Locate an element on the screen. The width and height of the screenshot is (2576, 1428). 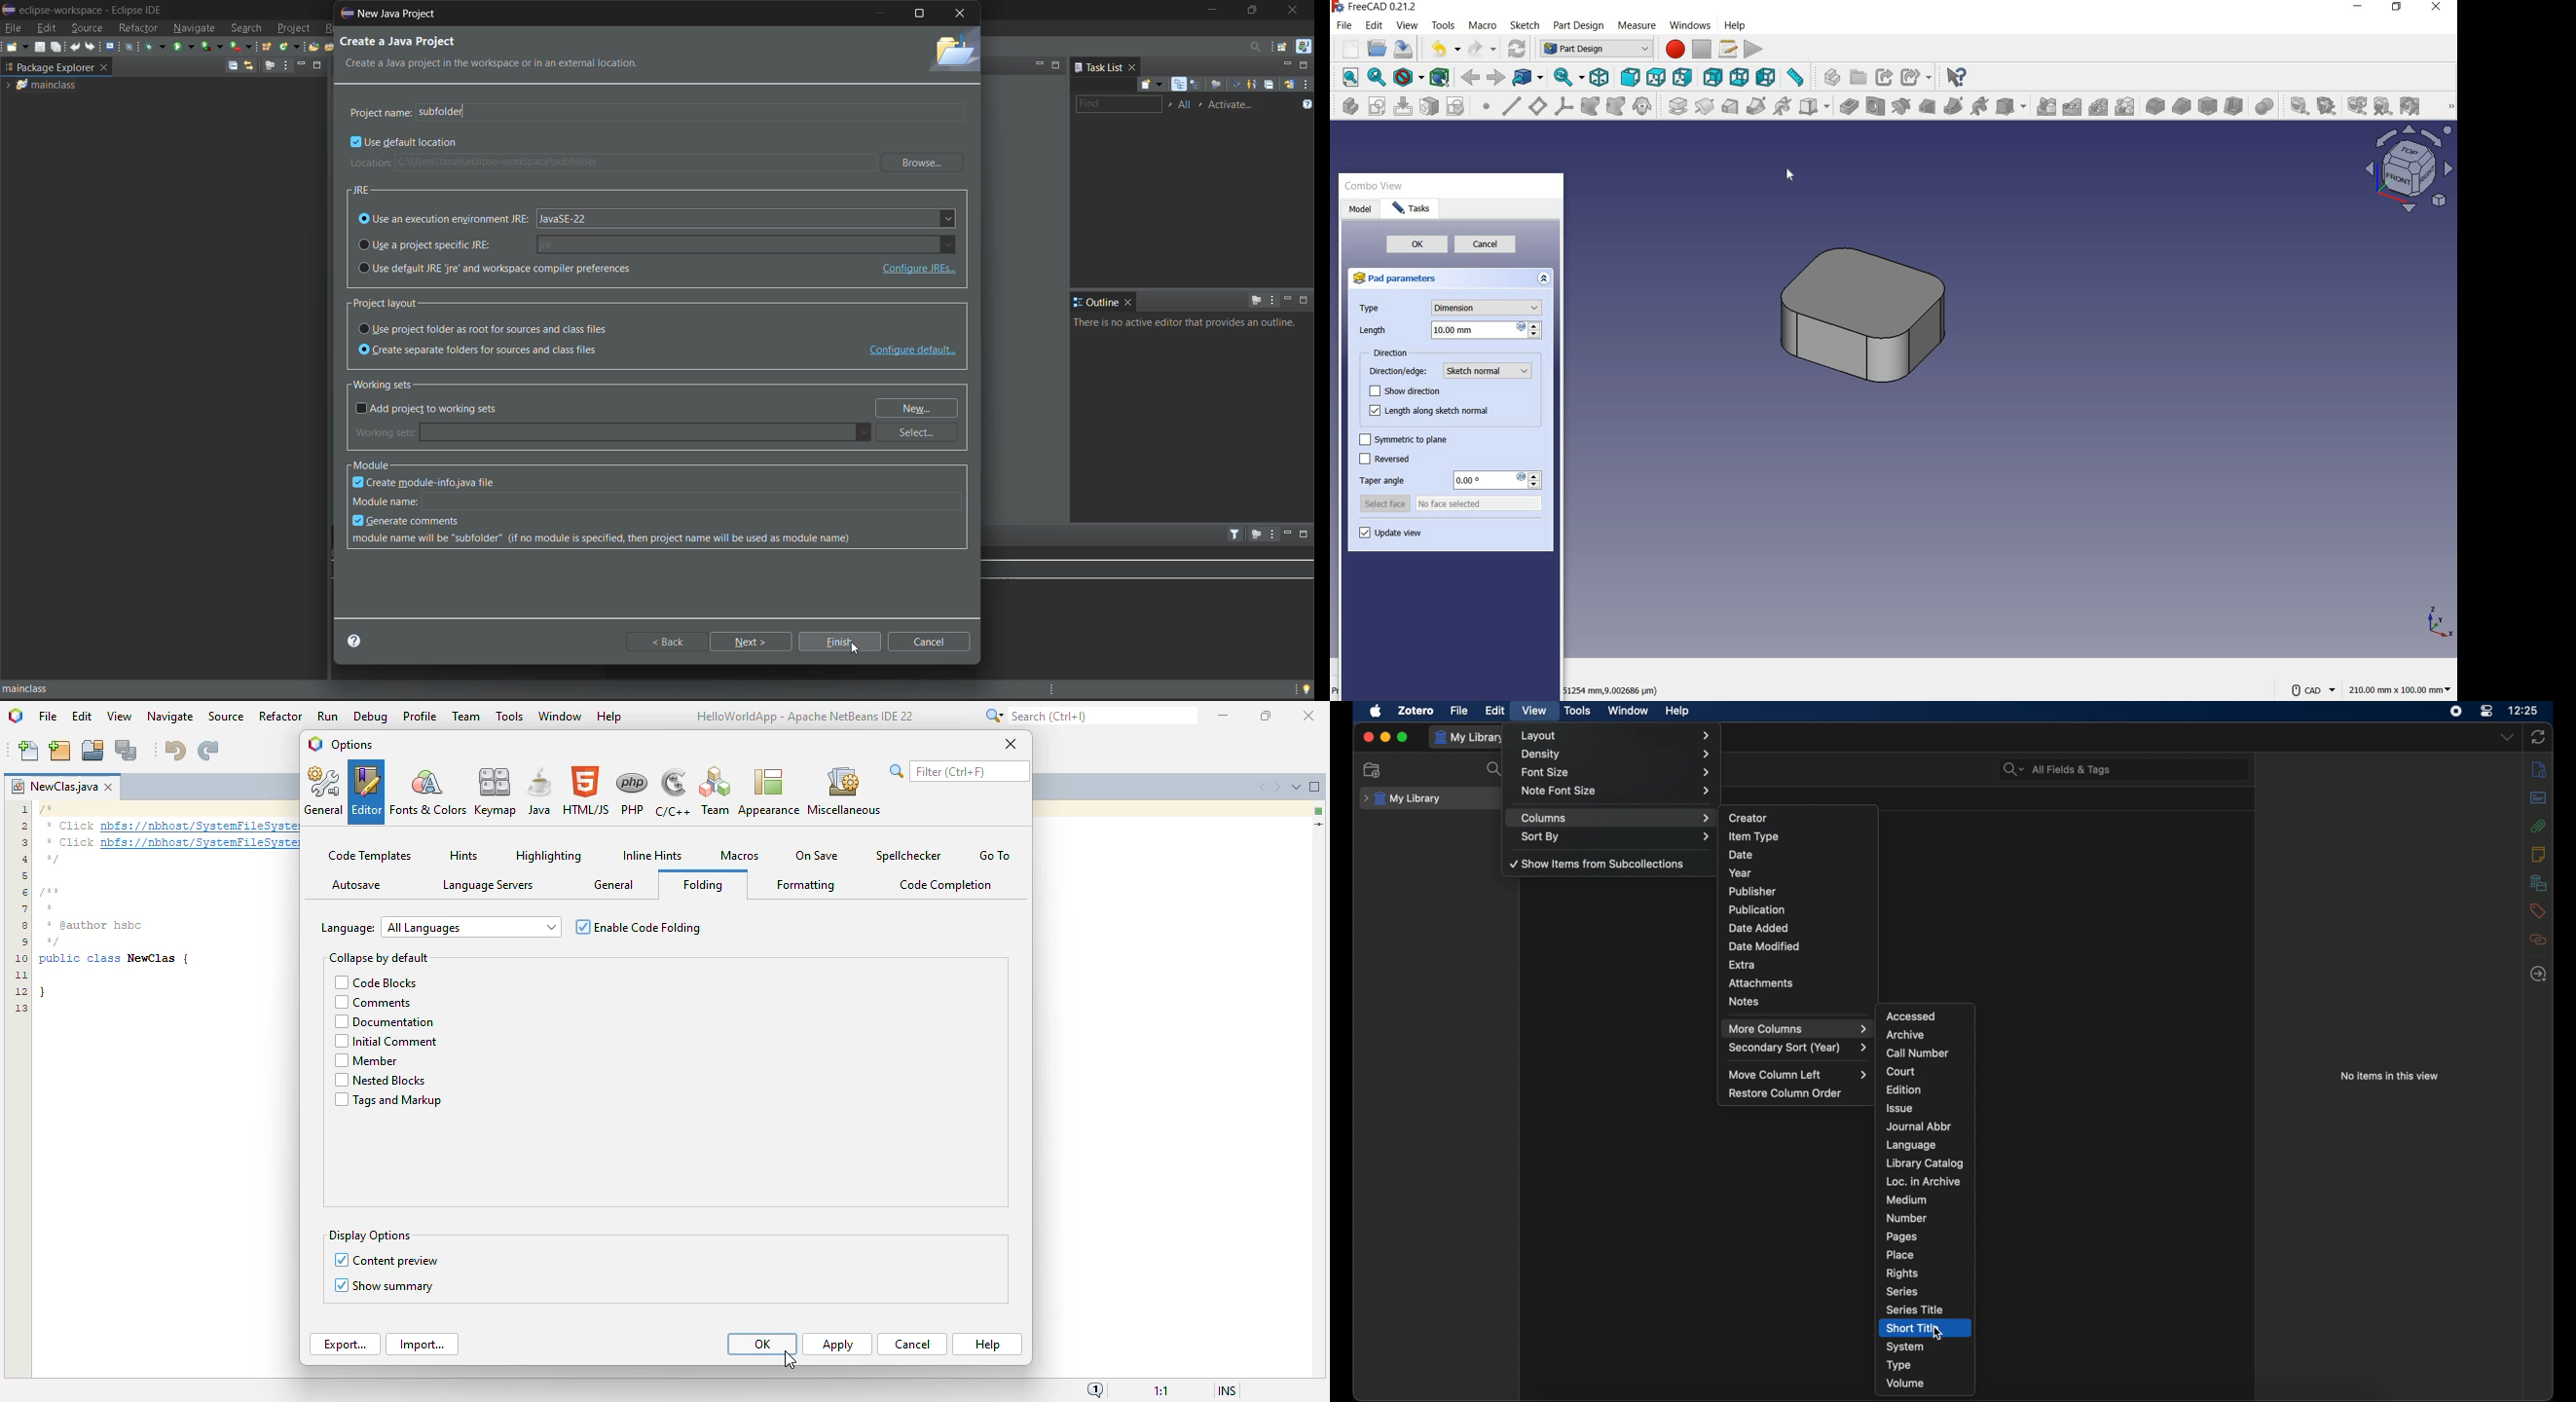
Share is located at coordinates (1886, 77).